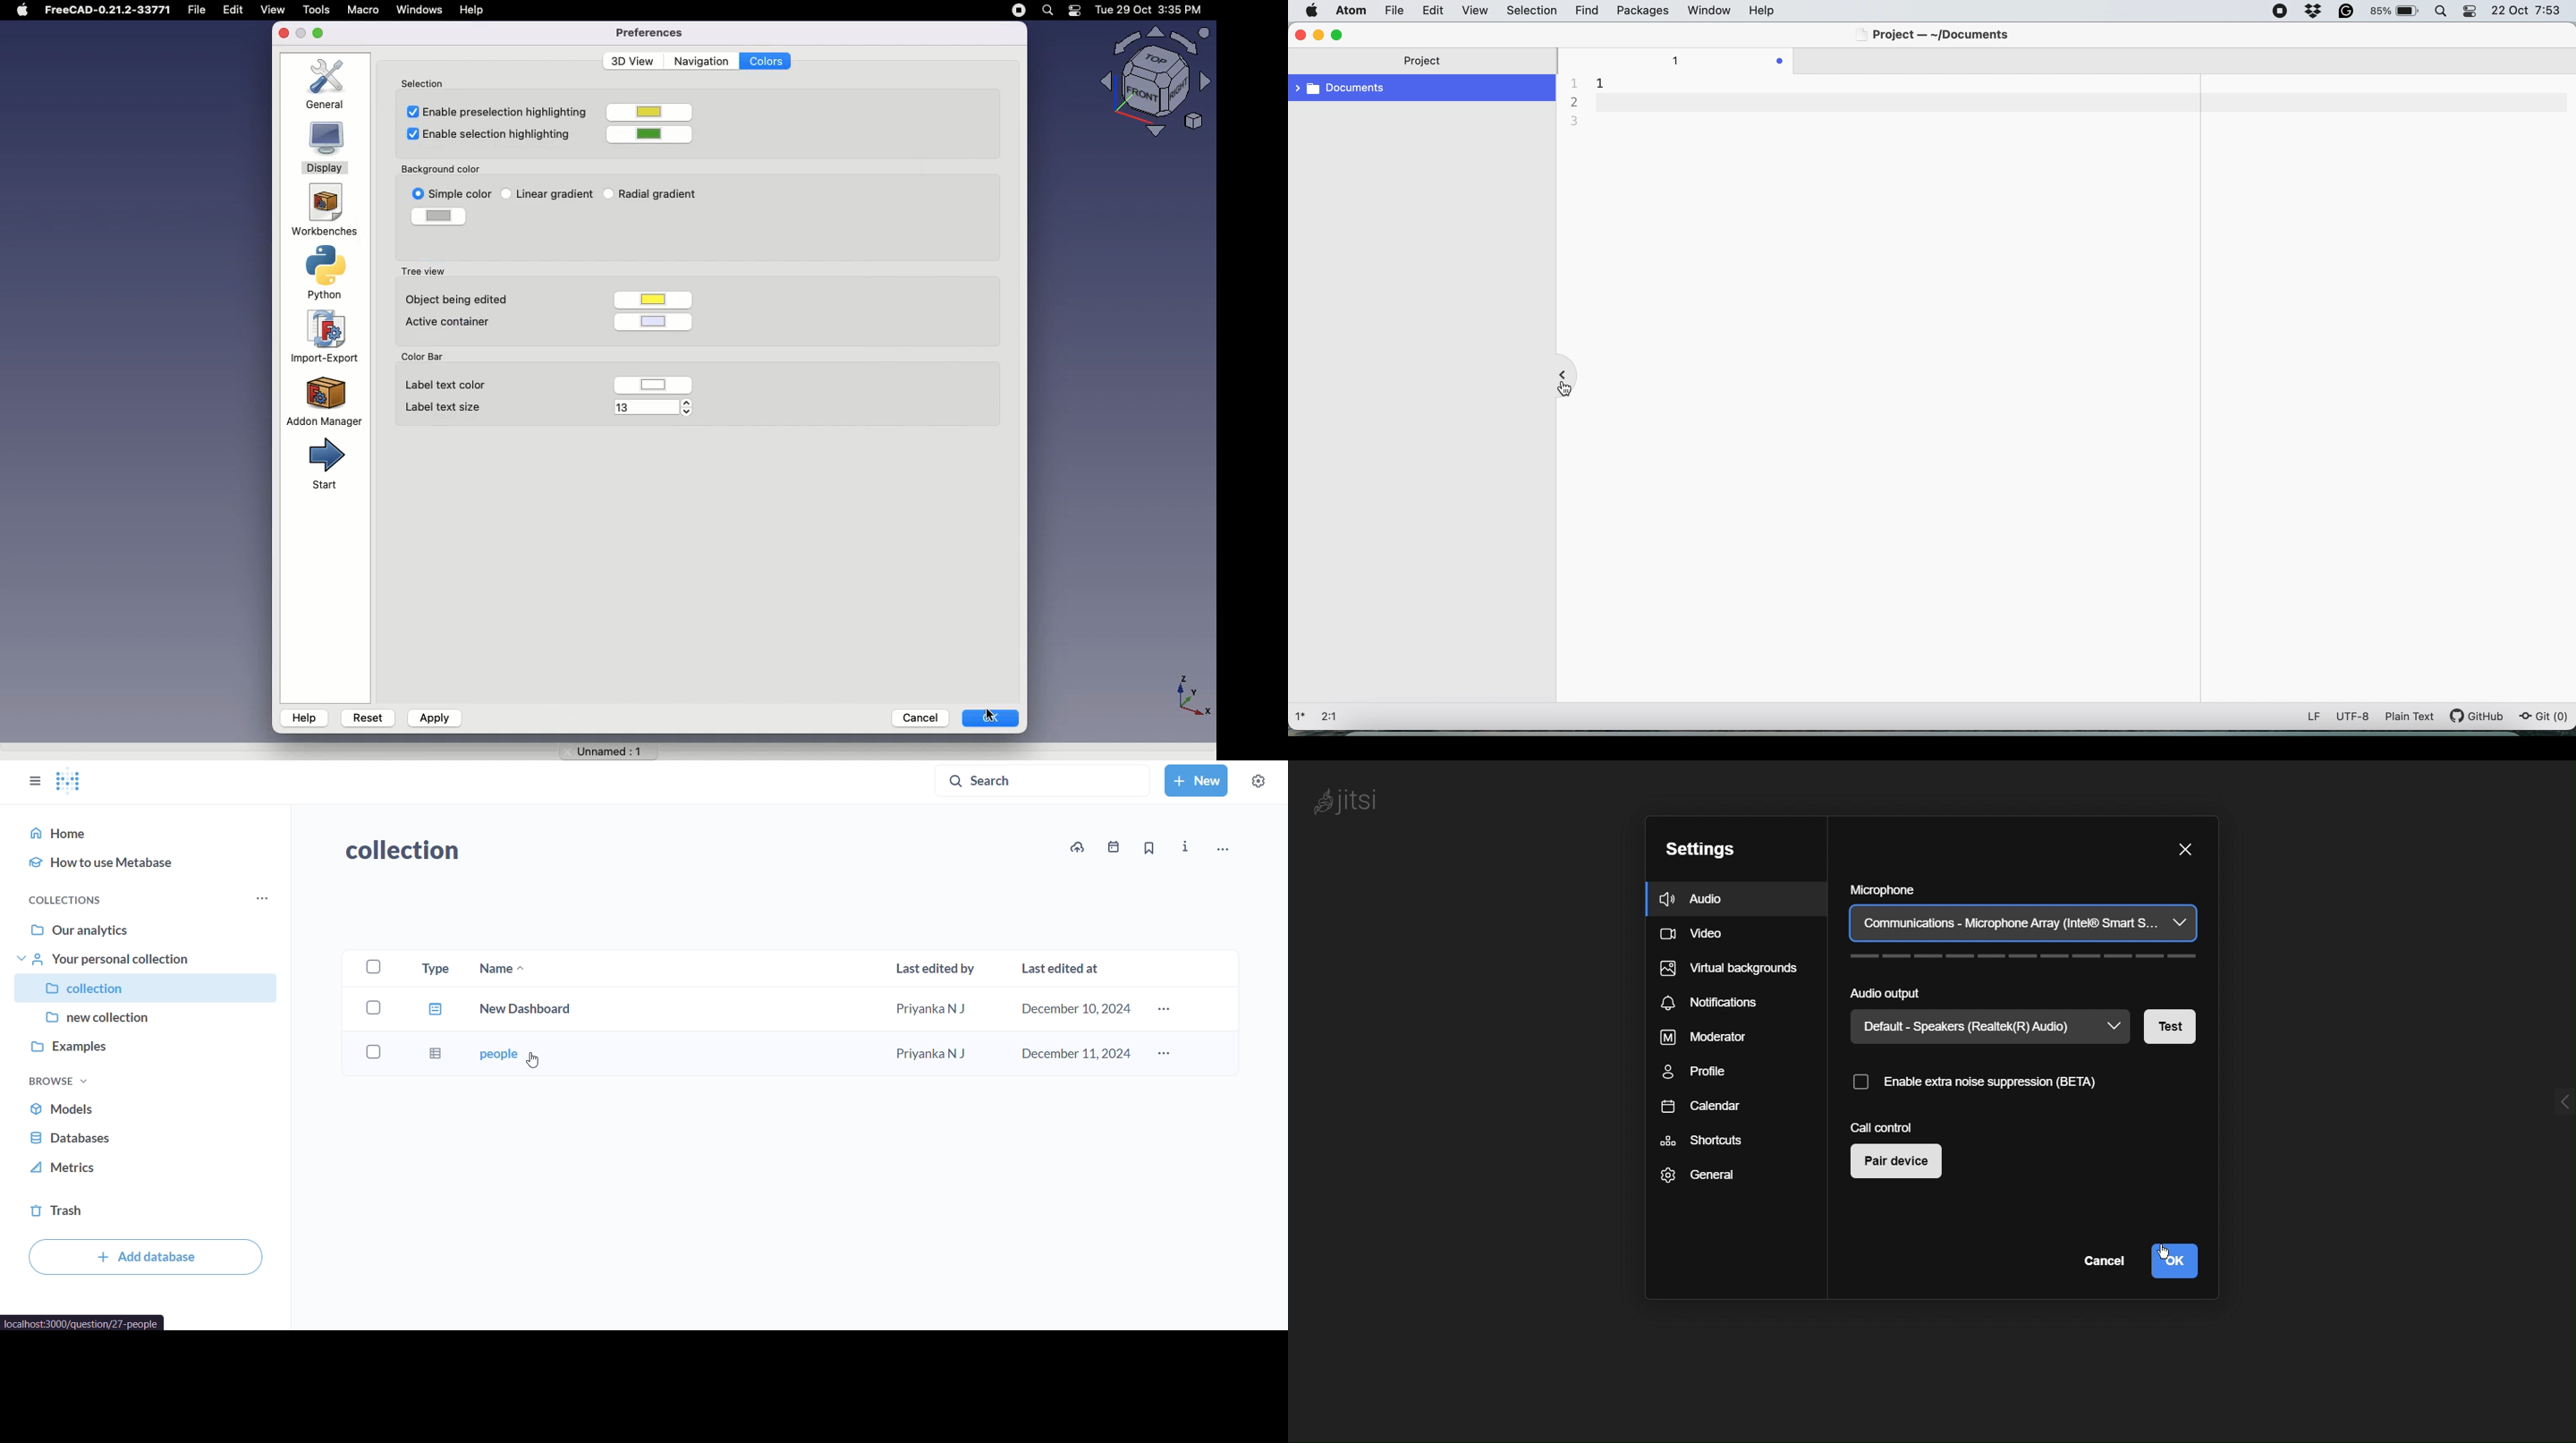  Describe the element at coordinates (1476, 11) in the screenshot. I see `view` at that location.